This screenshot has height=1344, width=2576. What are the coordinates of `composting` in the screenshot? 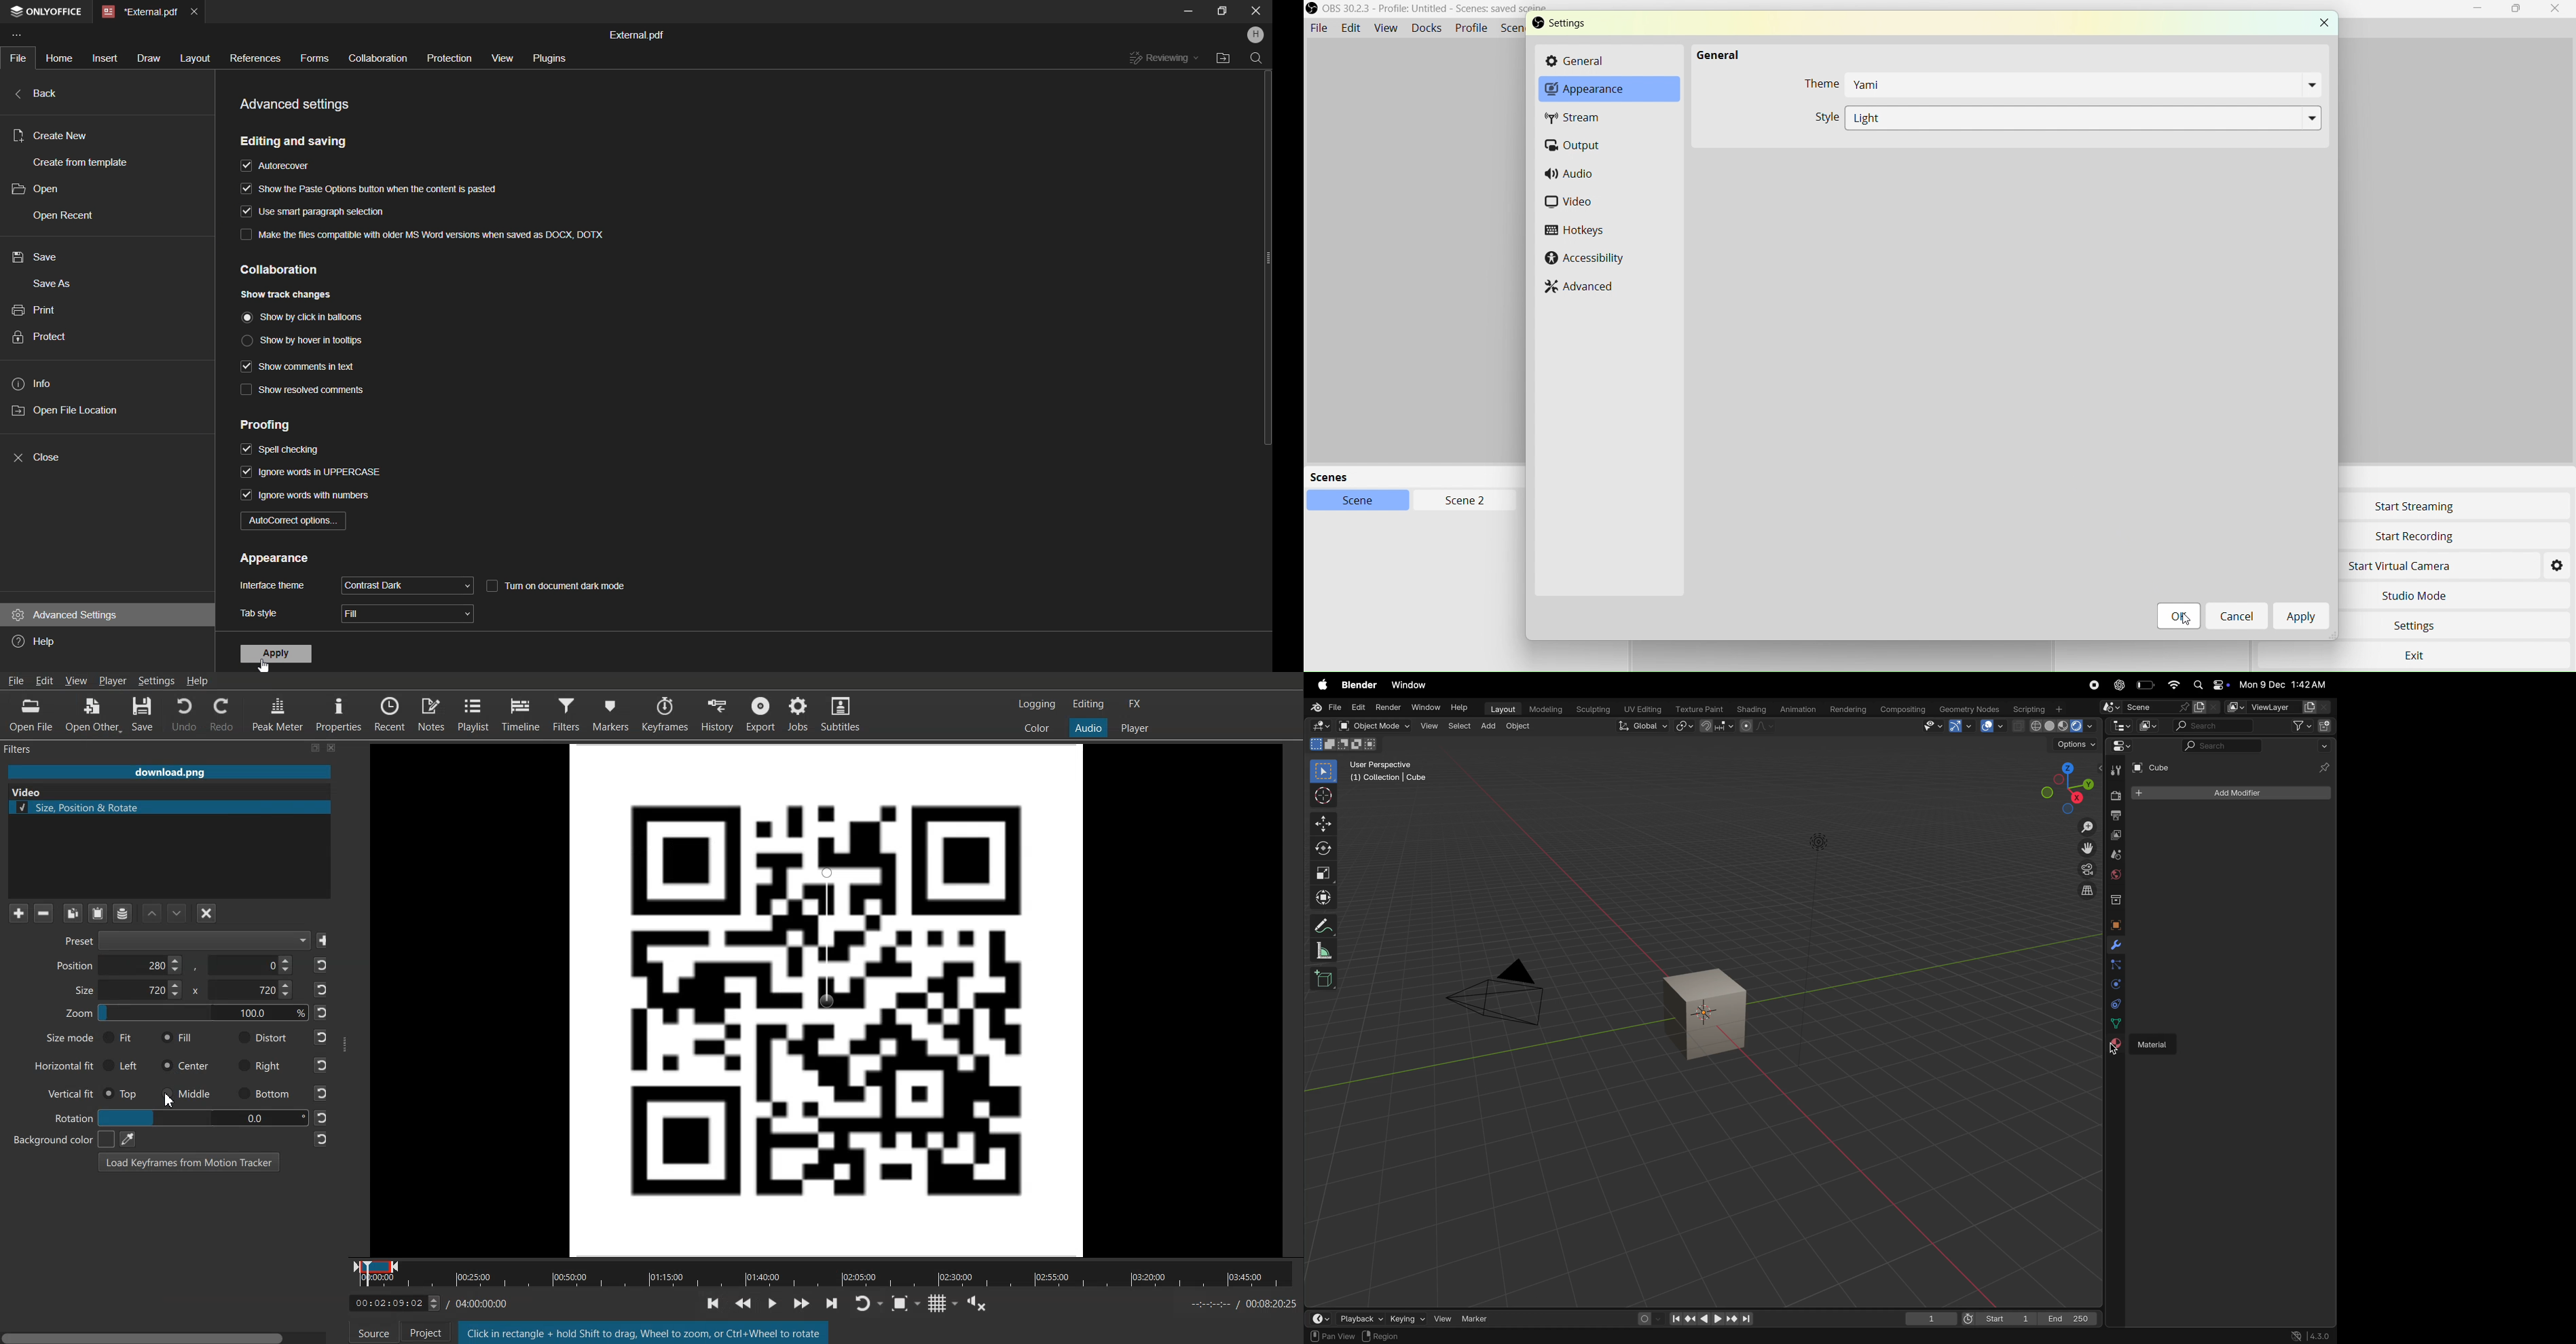 It's located at (1903, 710).